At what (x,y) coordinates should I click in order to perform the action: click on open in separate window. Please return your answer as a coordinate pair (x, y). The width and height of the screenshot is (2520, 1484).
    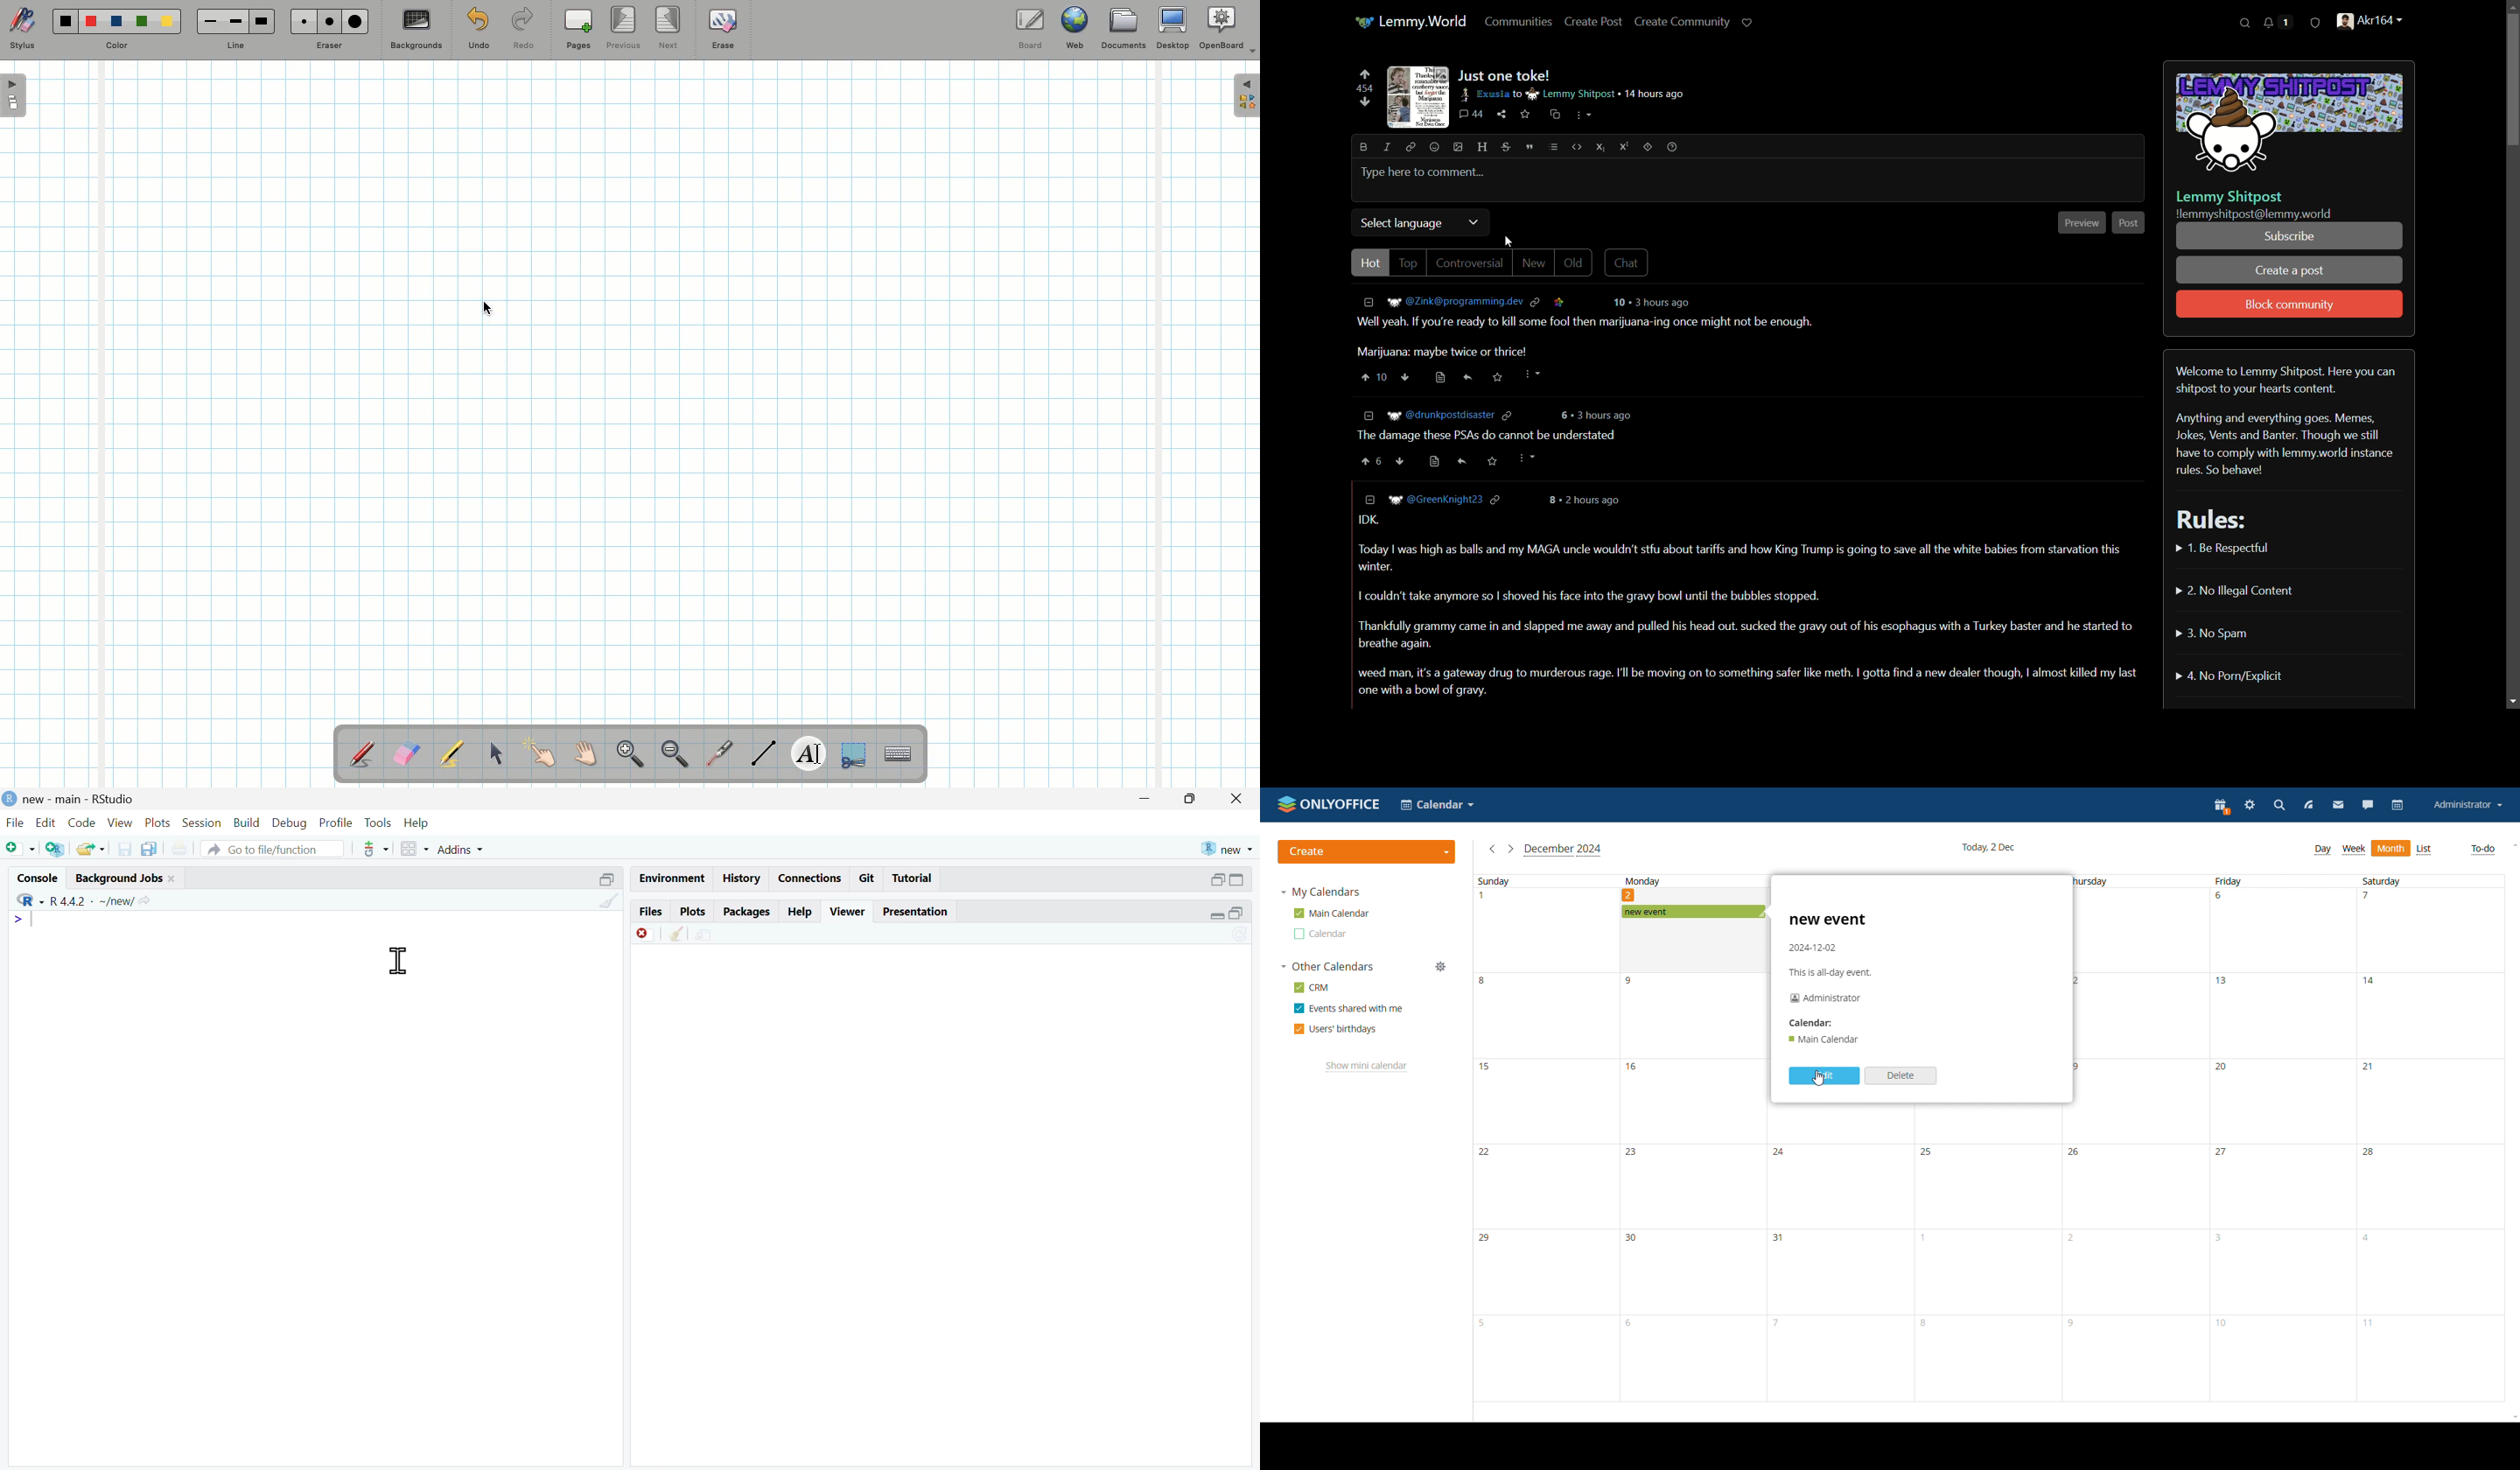
    Looking at the image, I should click on (1218, 879).